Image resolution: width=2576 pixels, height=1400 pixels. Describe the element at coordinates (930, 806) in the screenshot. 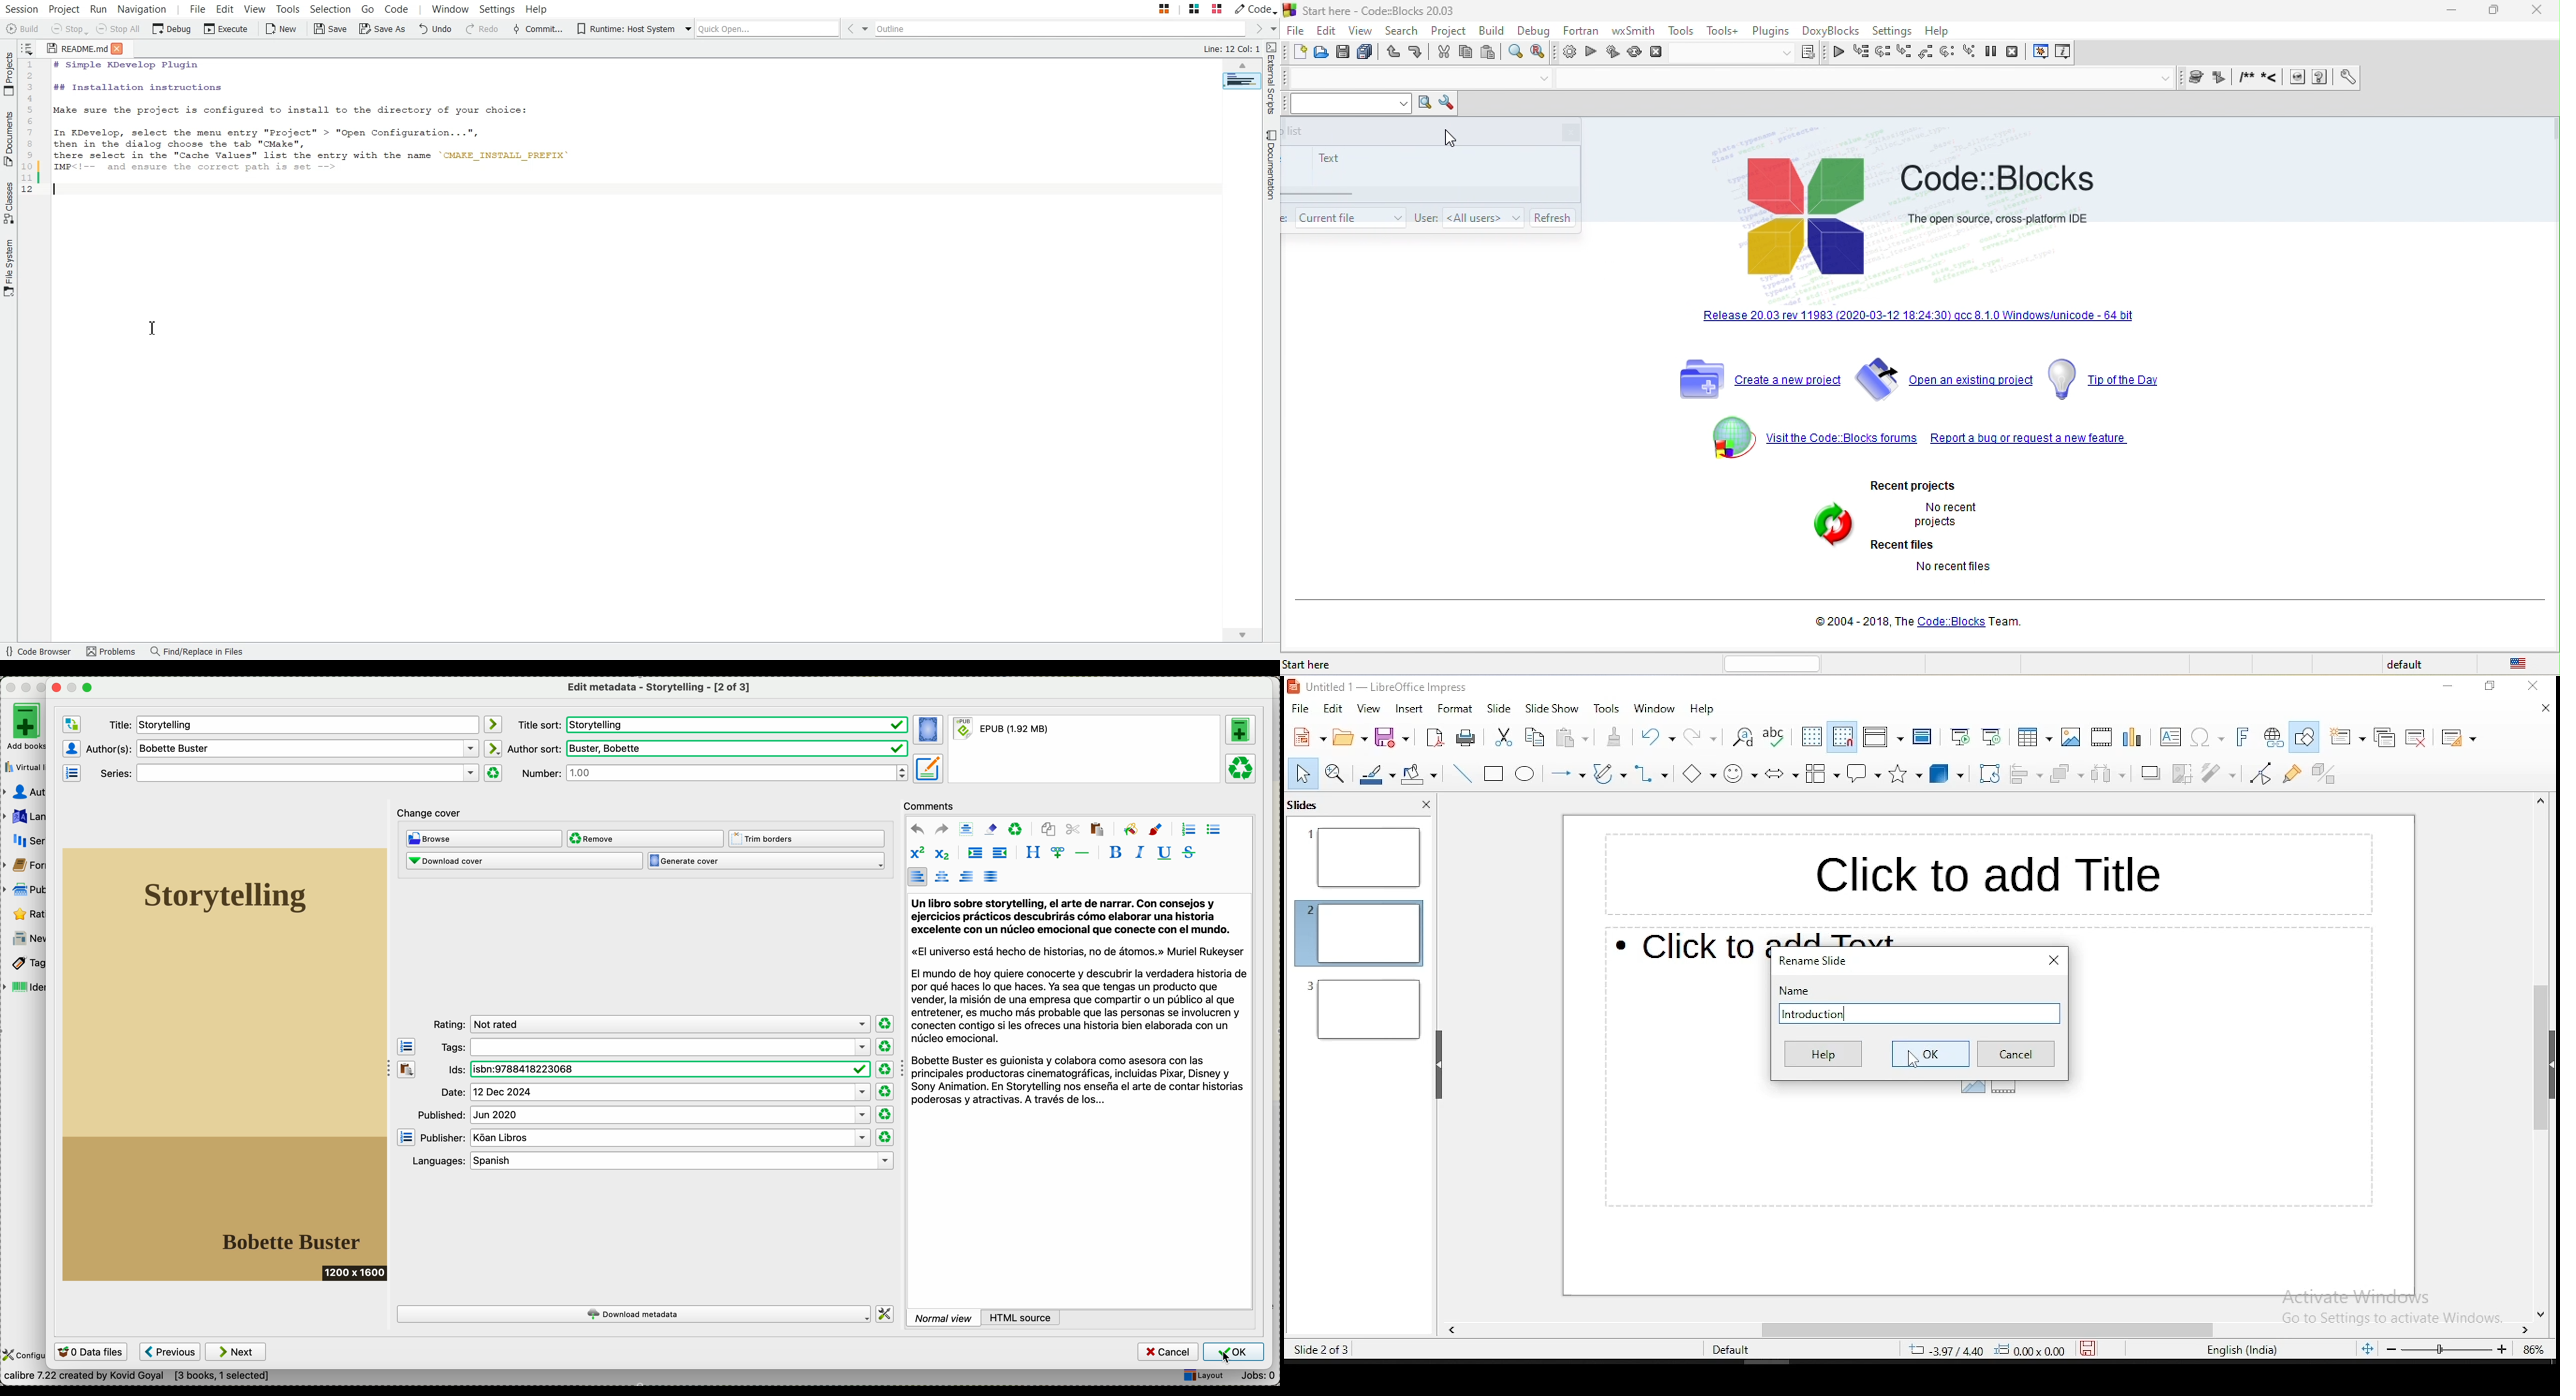

I see `comments` at that location.